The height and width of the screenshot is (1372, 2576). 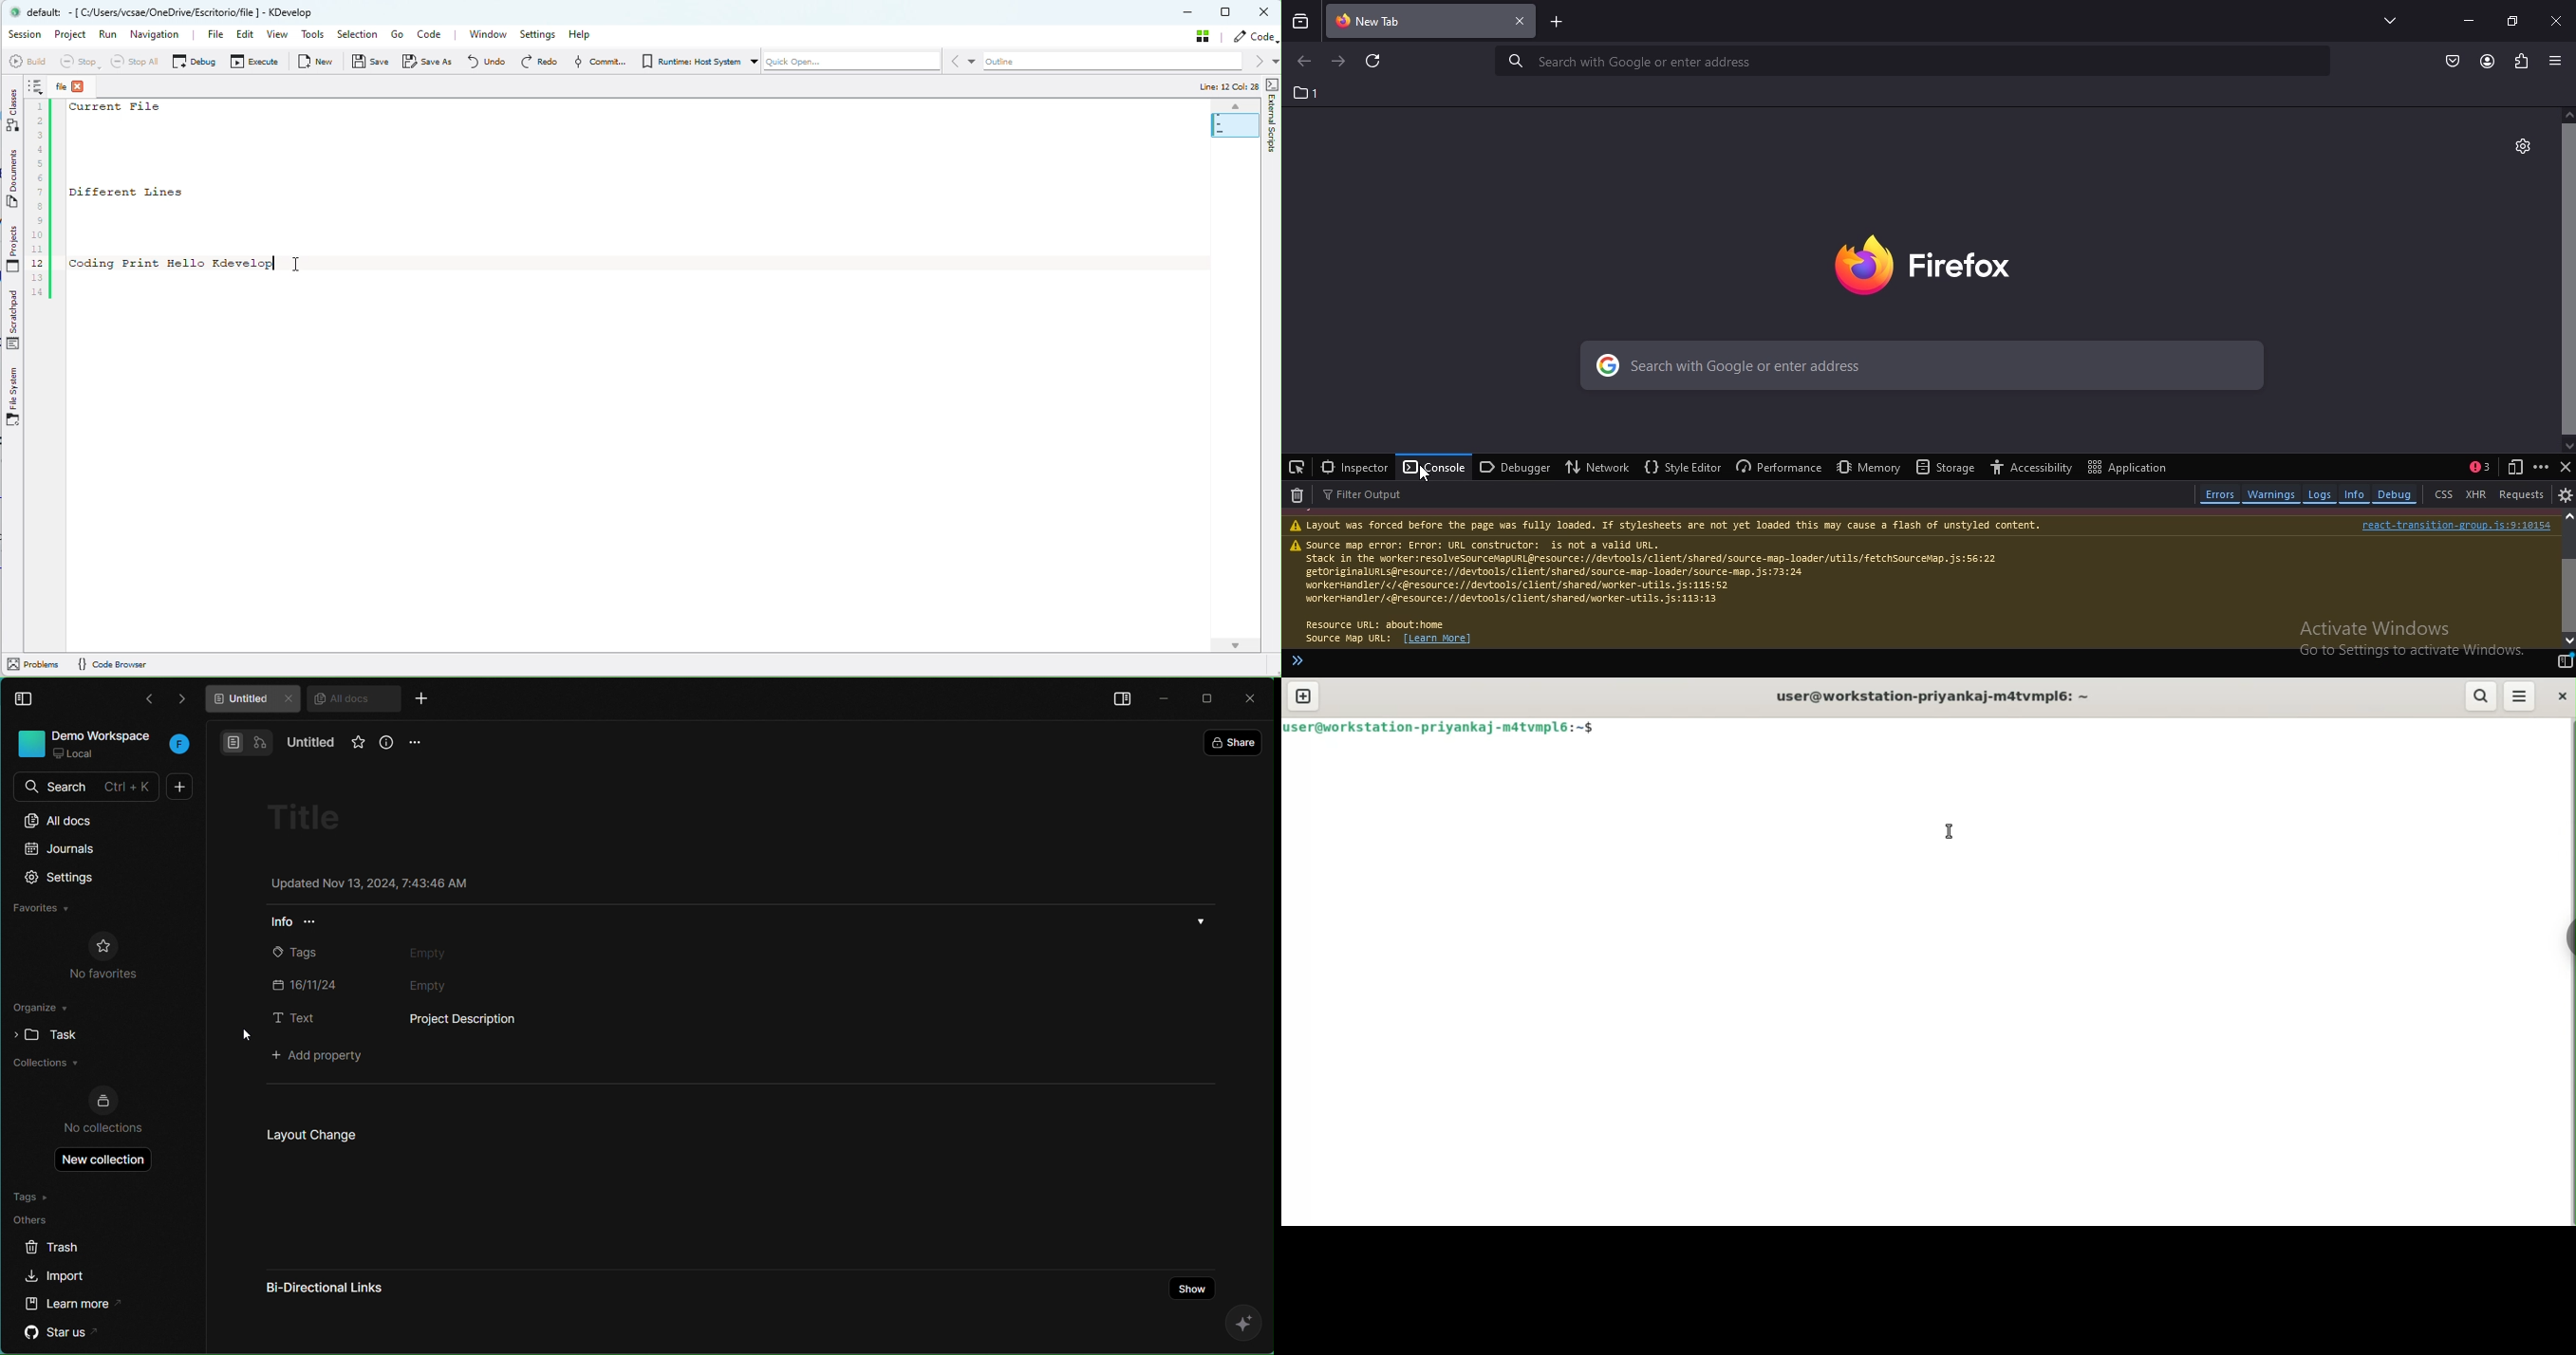 What do you see at coordinates (293, 1018) in the screenshot?
I see `Text` at bounding box center [293, 1018].